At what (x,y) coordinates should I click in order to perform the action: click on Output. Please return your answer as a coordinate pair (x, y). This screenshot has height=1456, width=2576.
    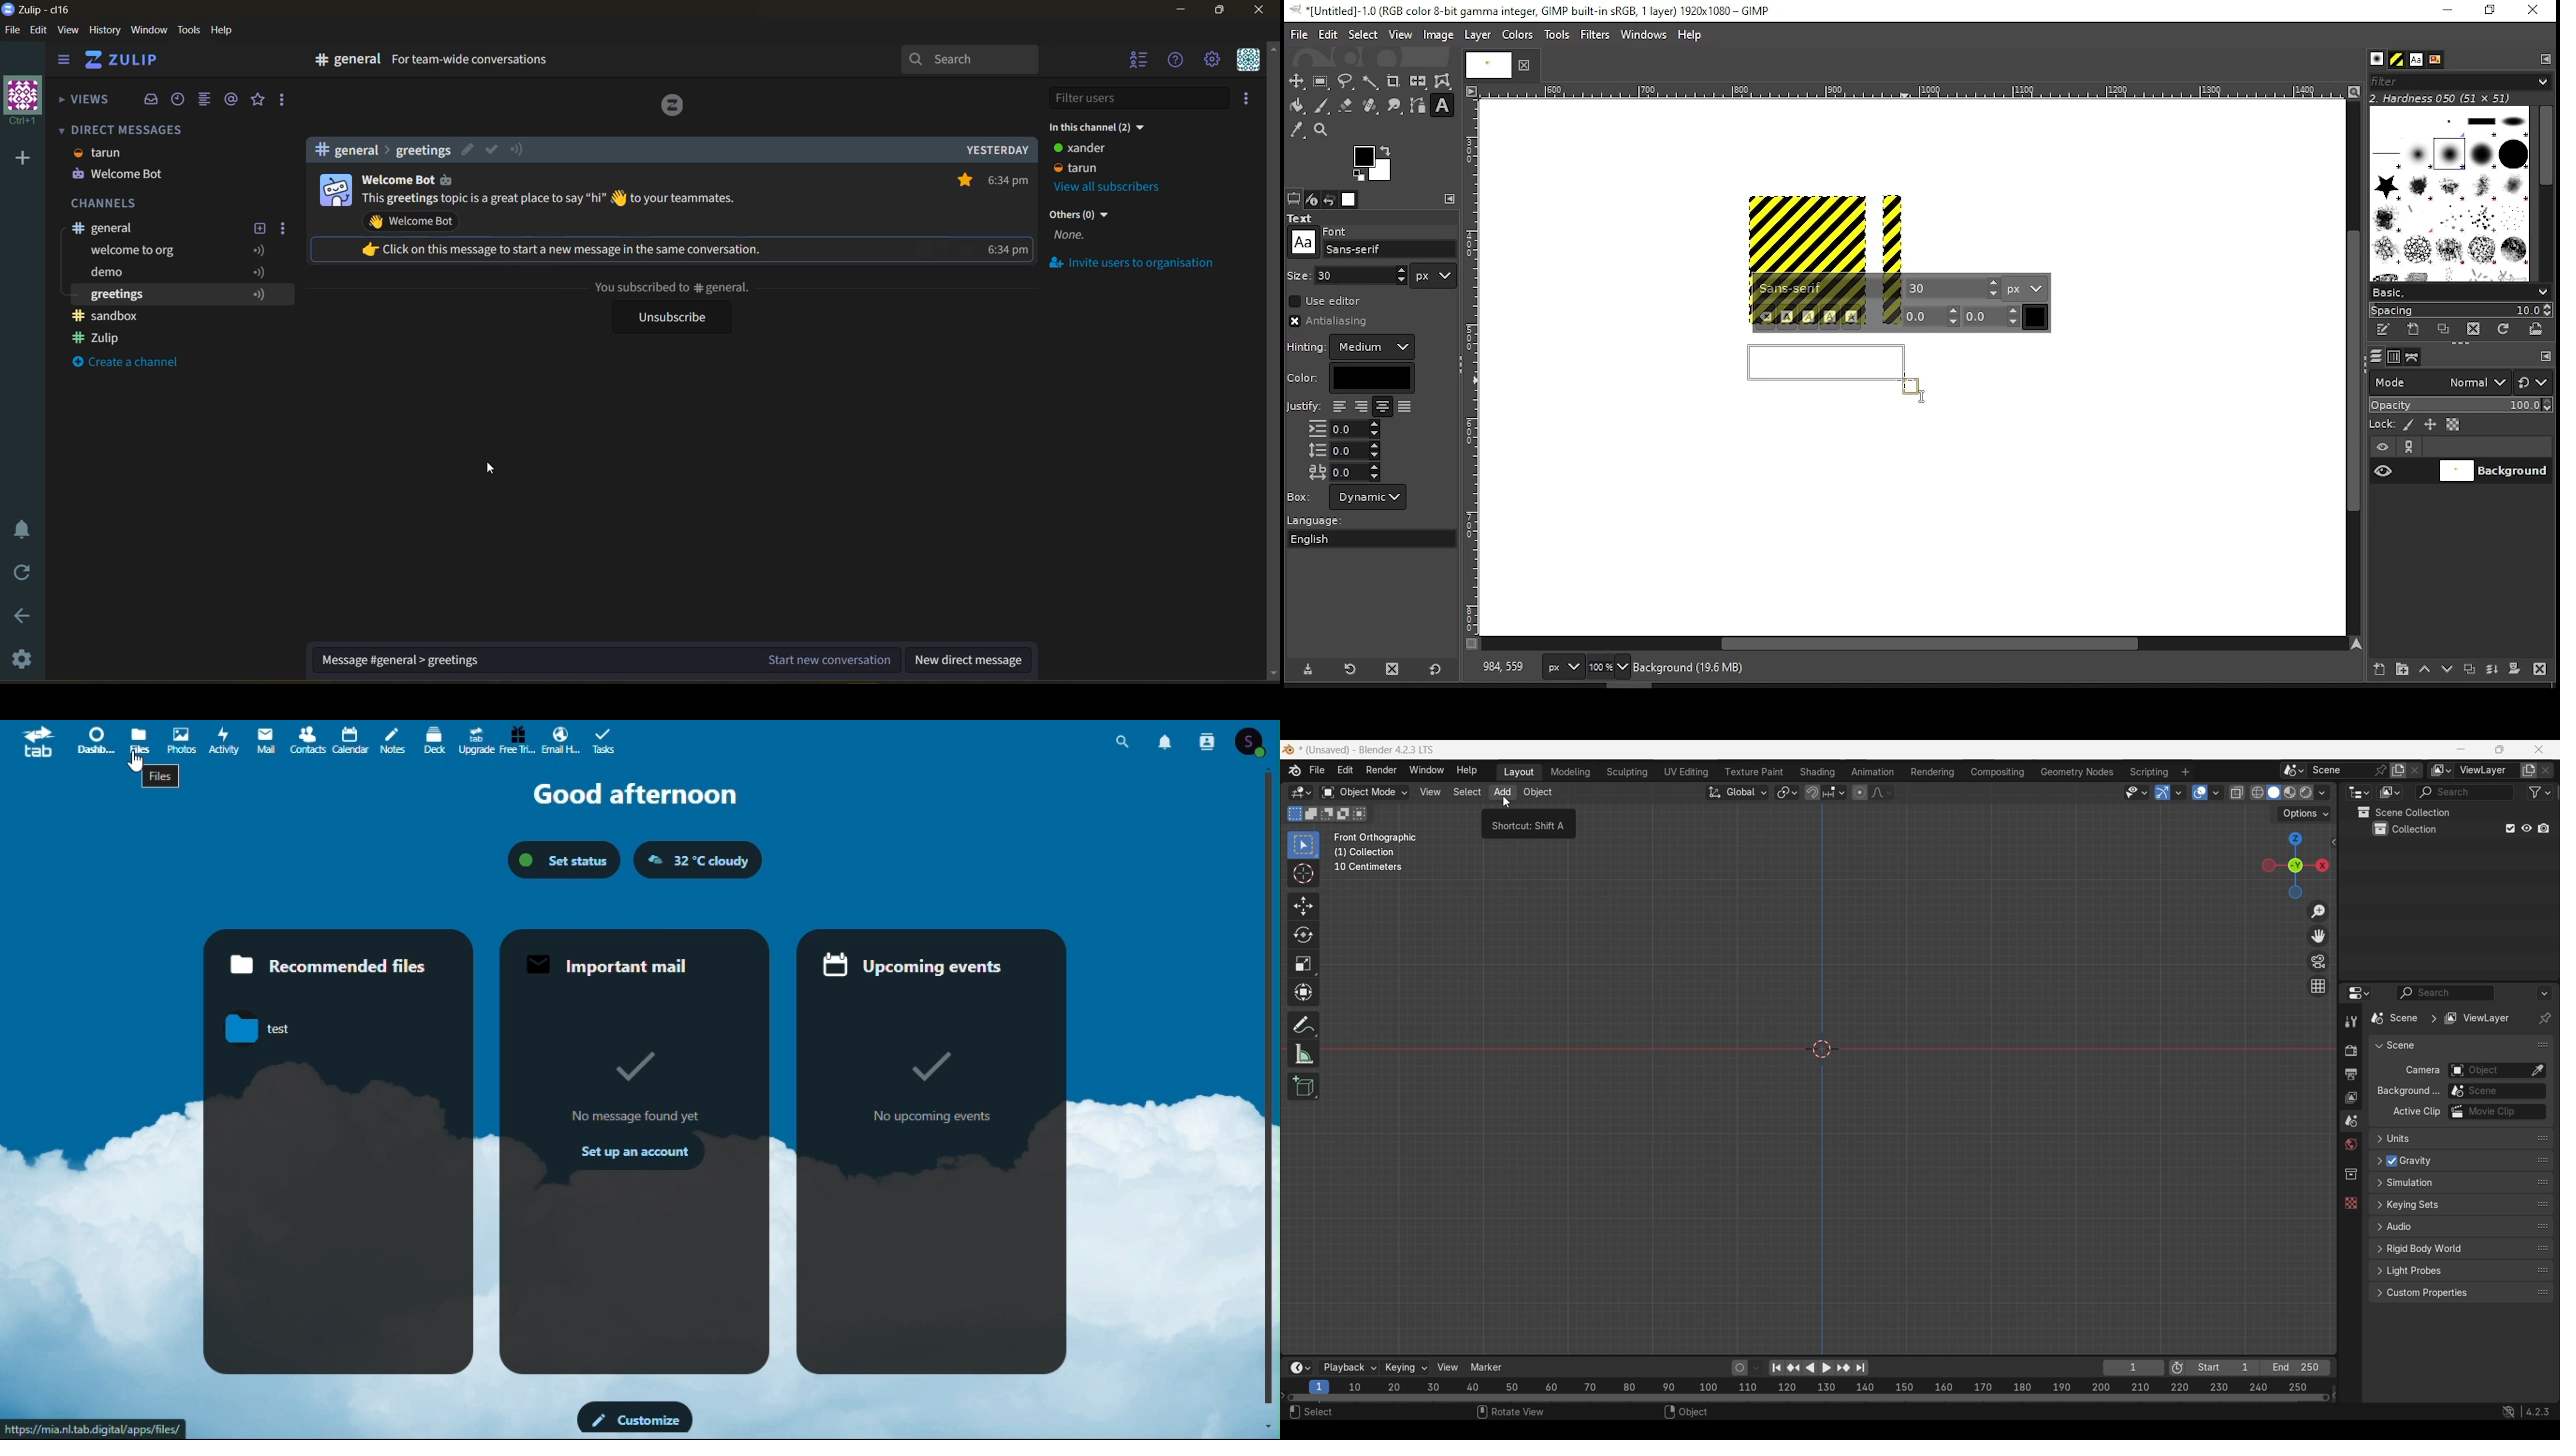
    Looking at the image, I should click on (2350, 1075).